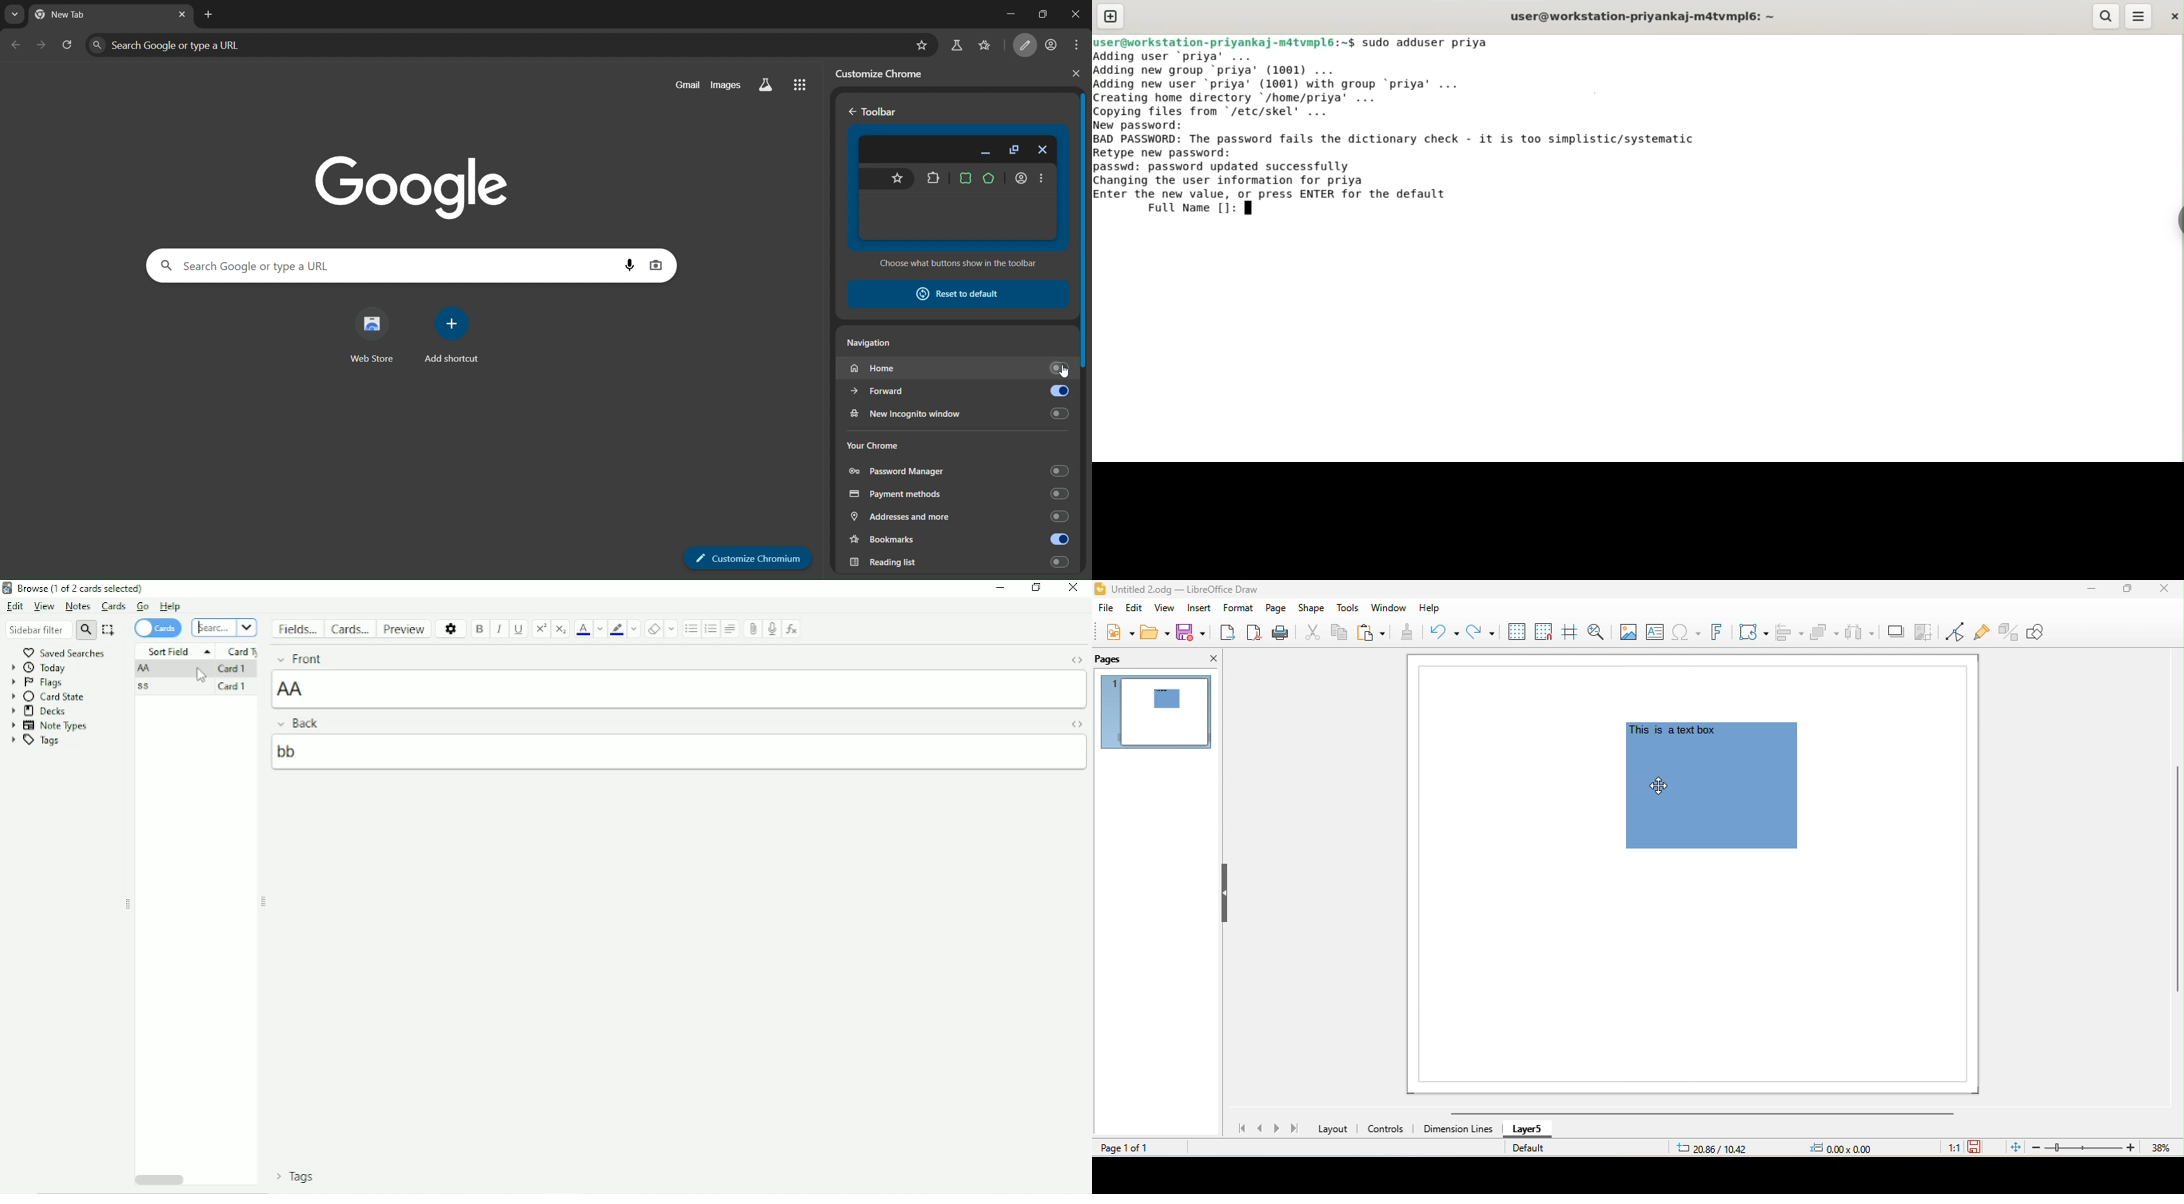 The image size is (2184, 1204). What do you see at coordinates (728, 85) in the screenshot?
I see `images` at bounding box center [728, 85].